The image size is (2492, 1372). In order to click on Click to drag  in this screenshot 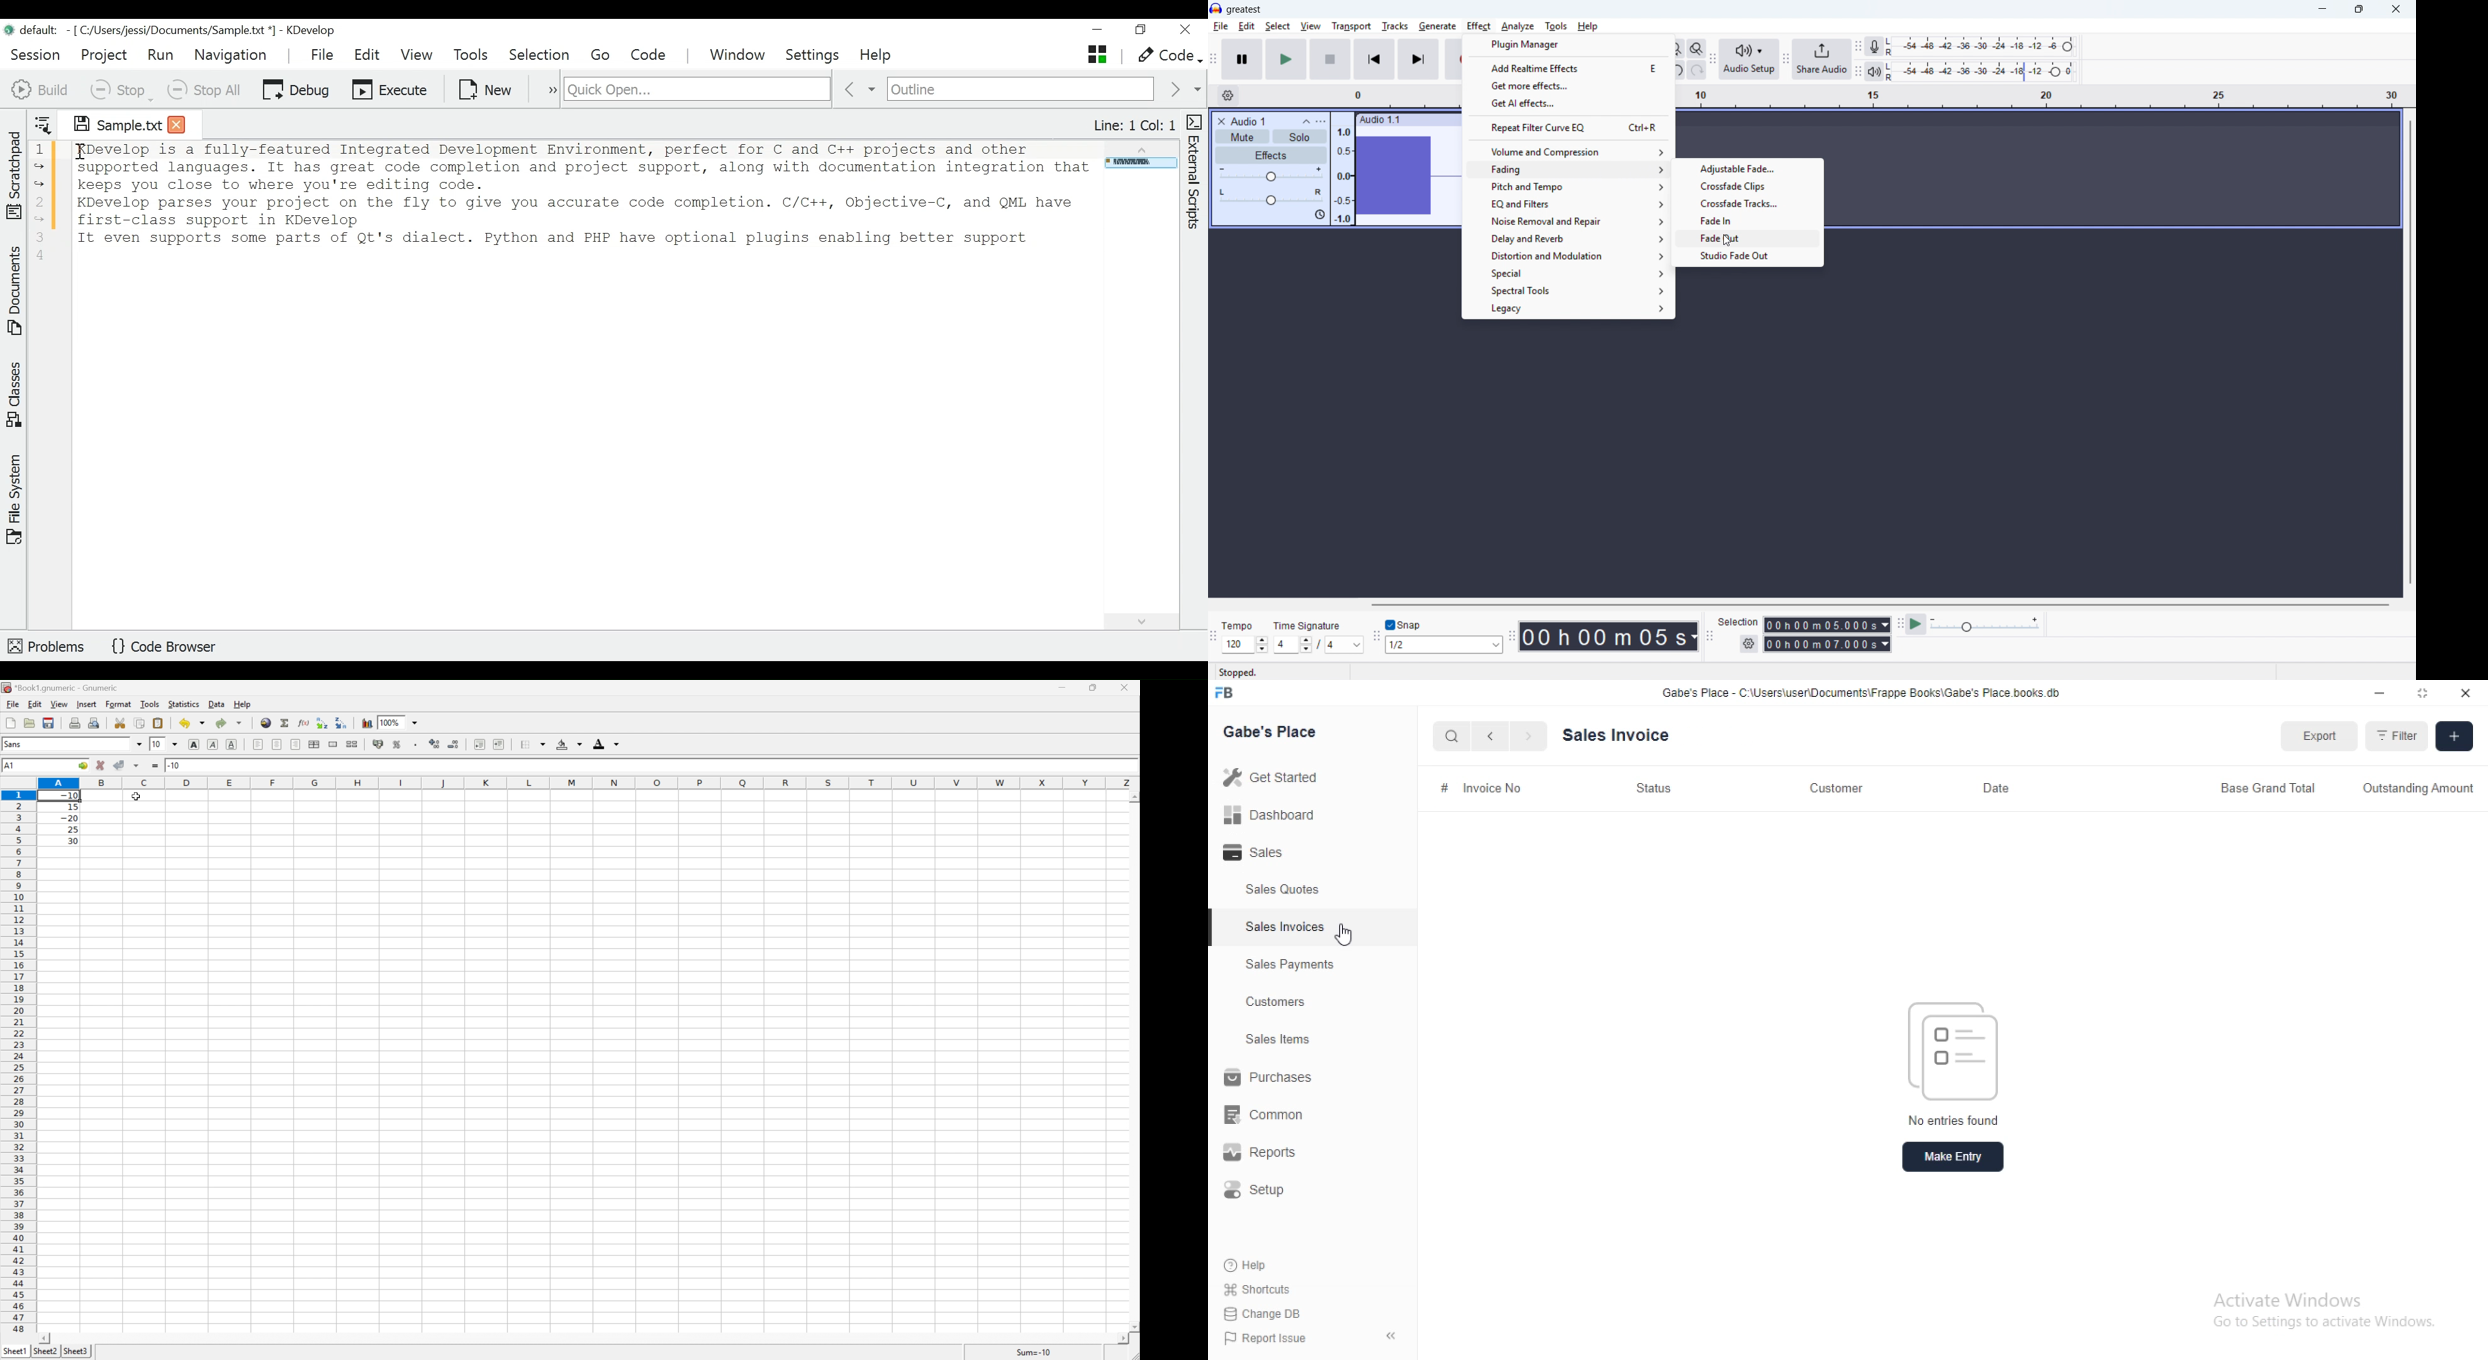, I will do `click(1432, 119)`.